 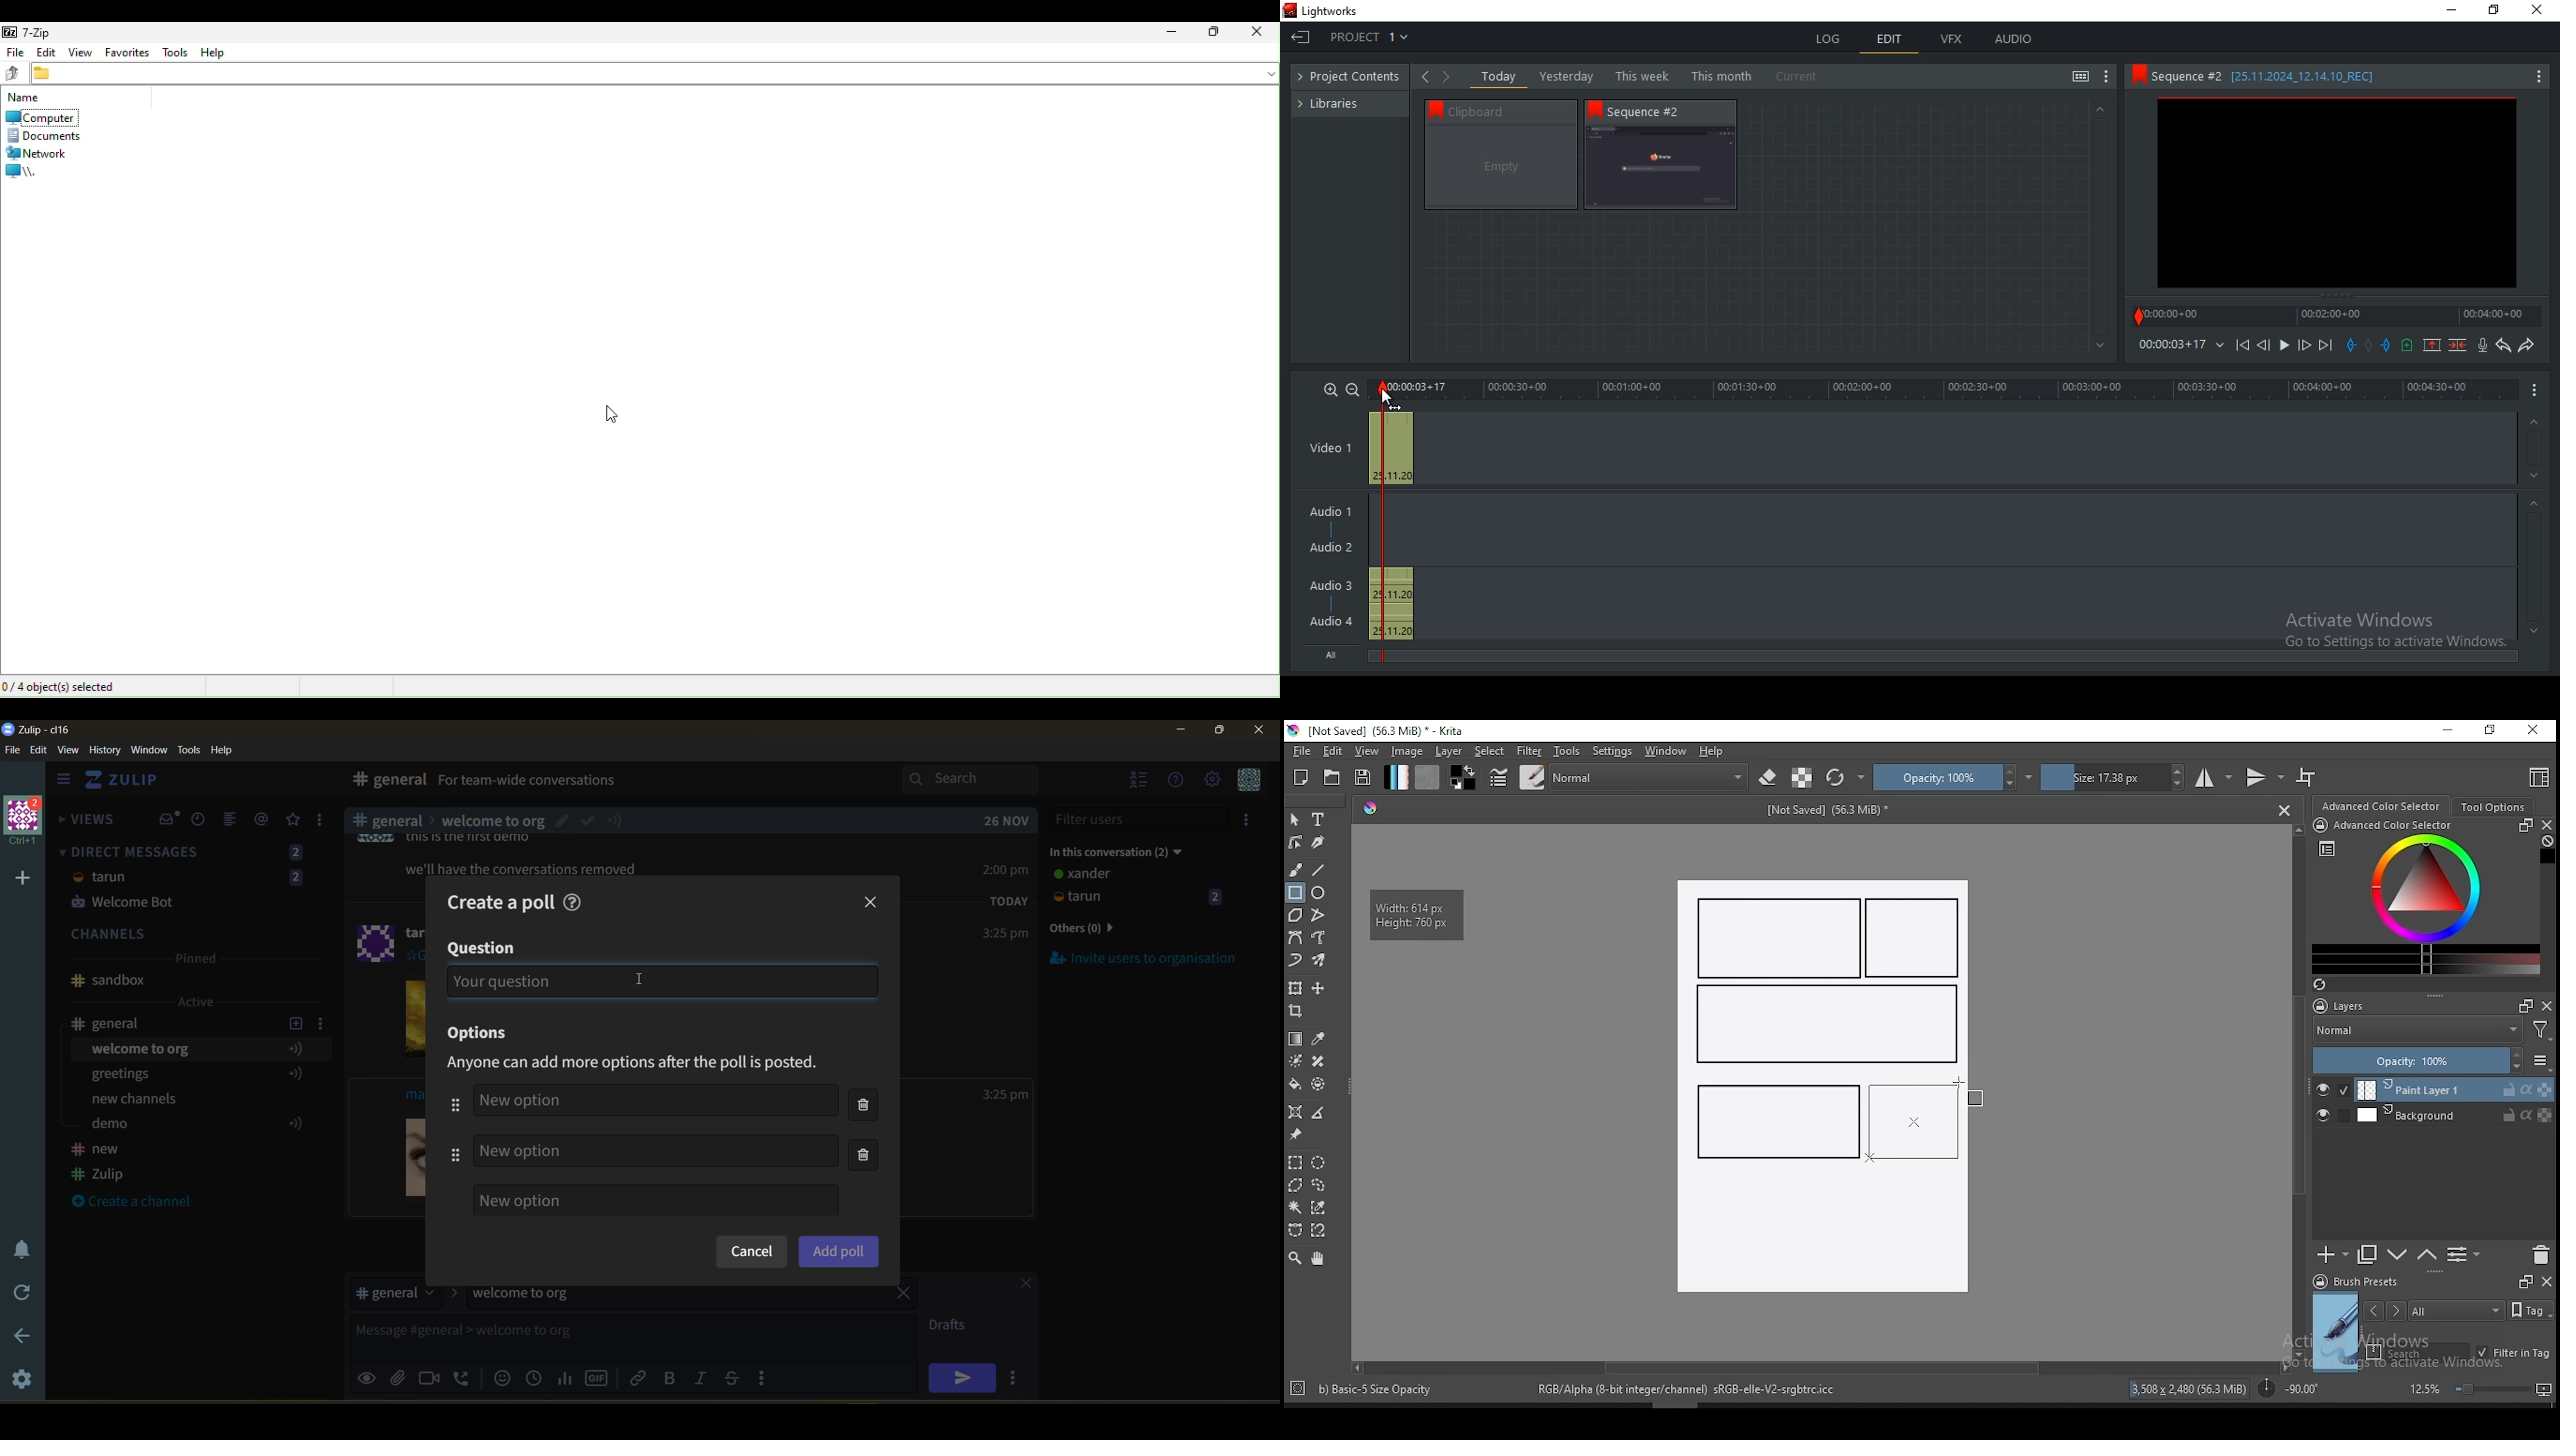 What do you see at coordinates (2171, 345) in the screenshot?
I see `timeline` at bounding box center [2171, 345].